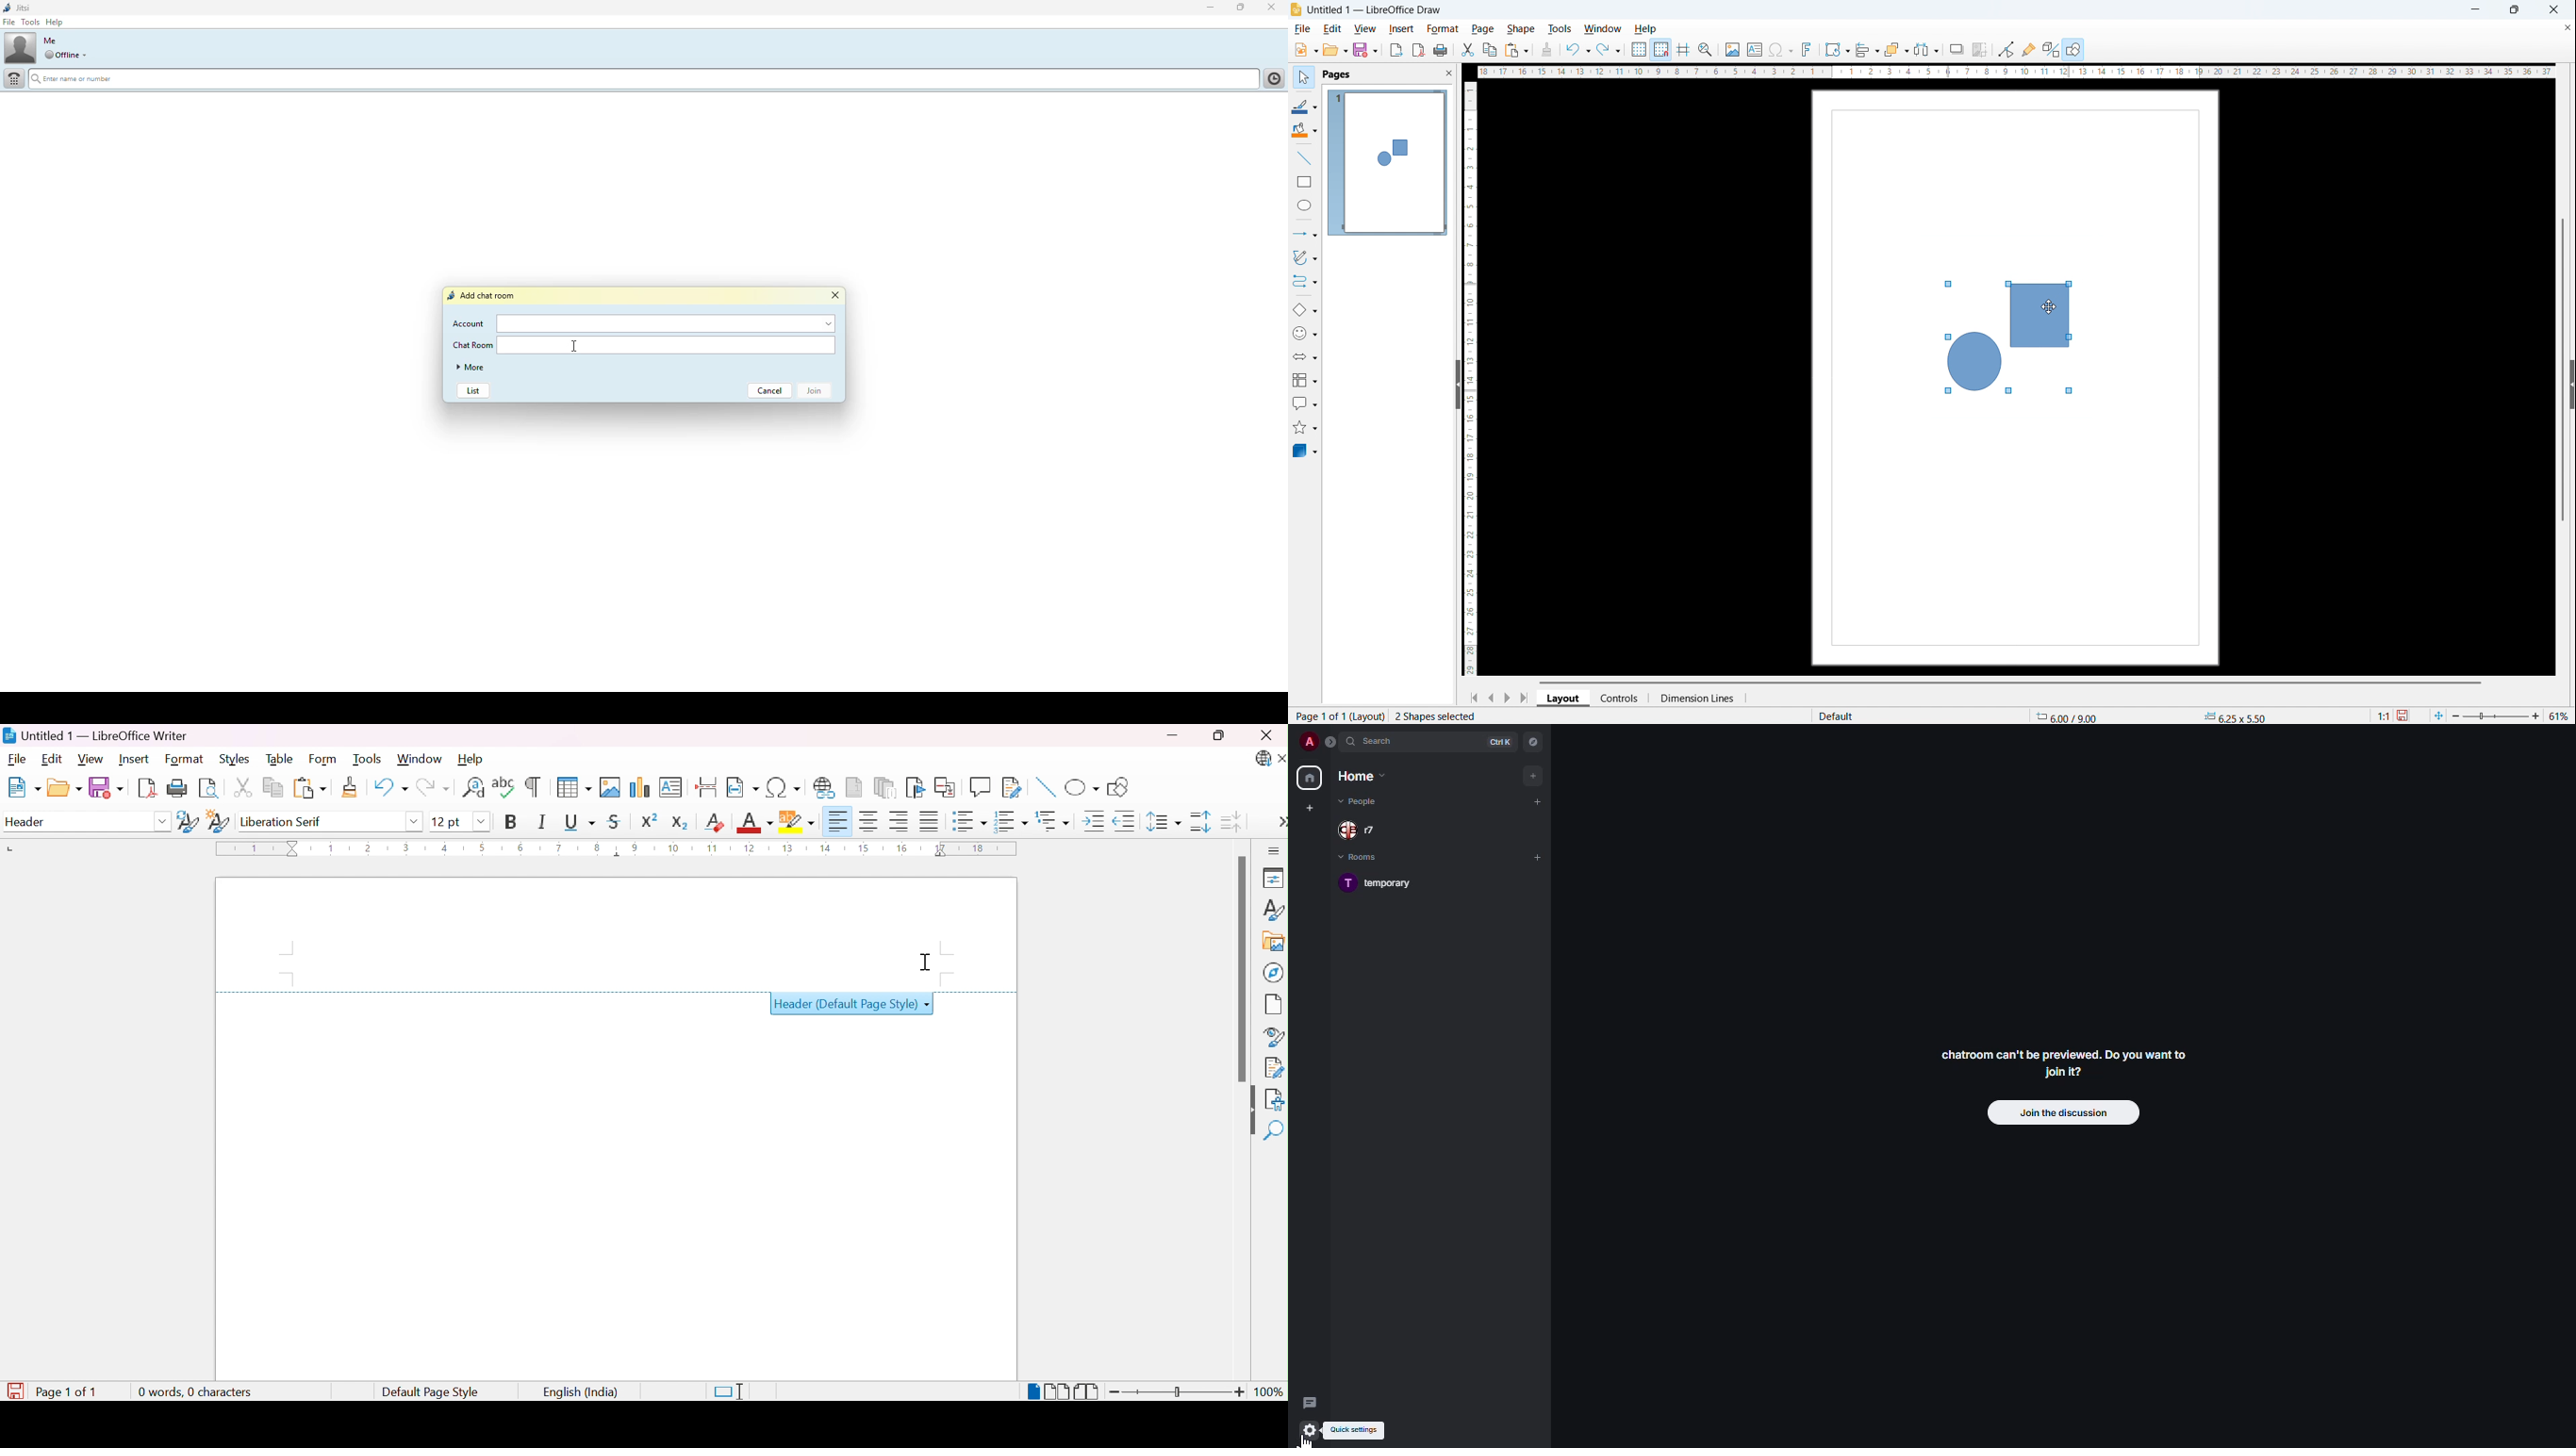 The height and width of the screenshot is (1456, 2576). What do you see at coordinates (1274, 1069) in the screenshot?
I see `Manage changes` at bounding box center [1274, 1069].